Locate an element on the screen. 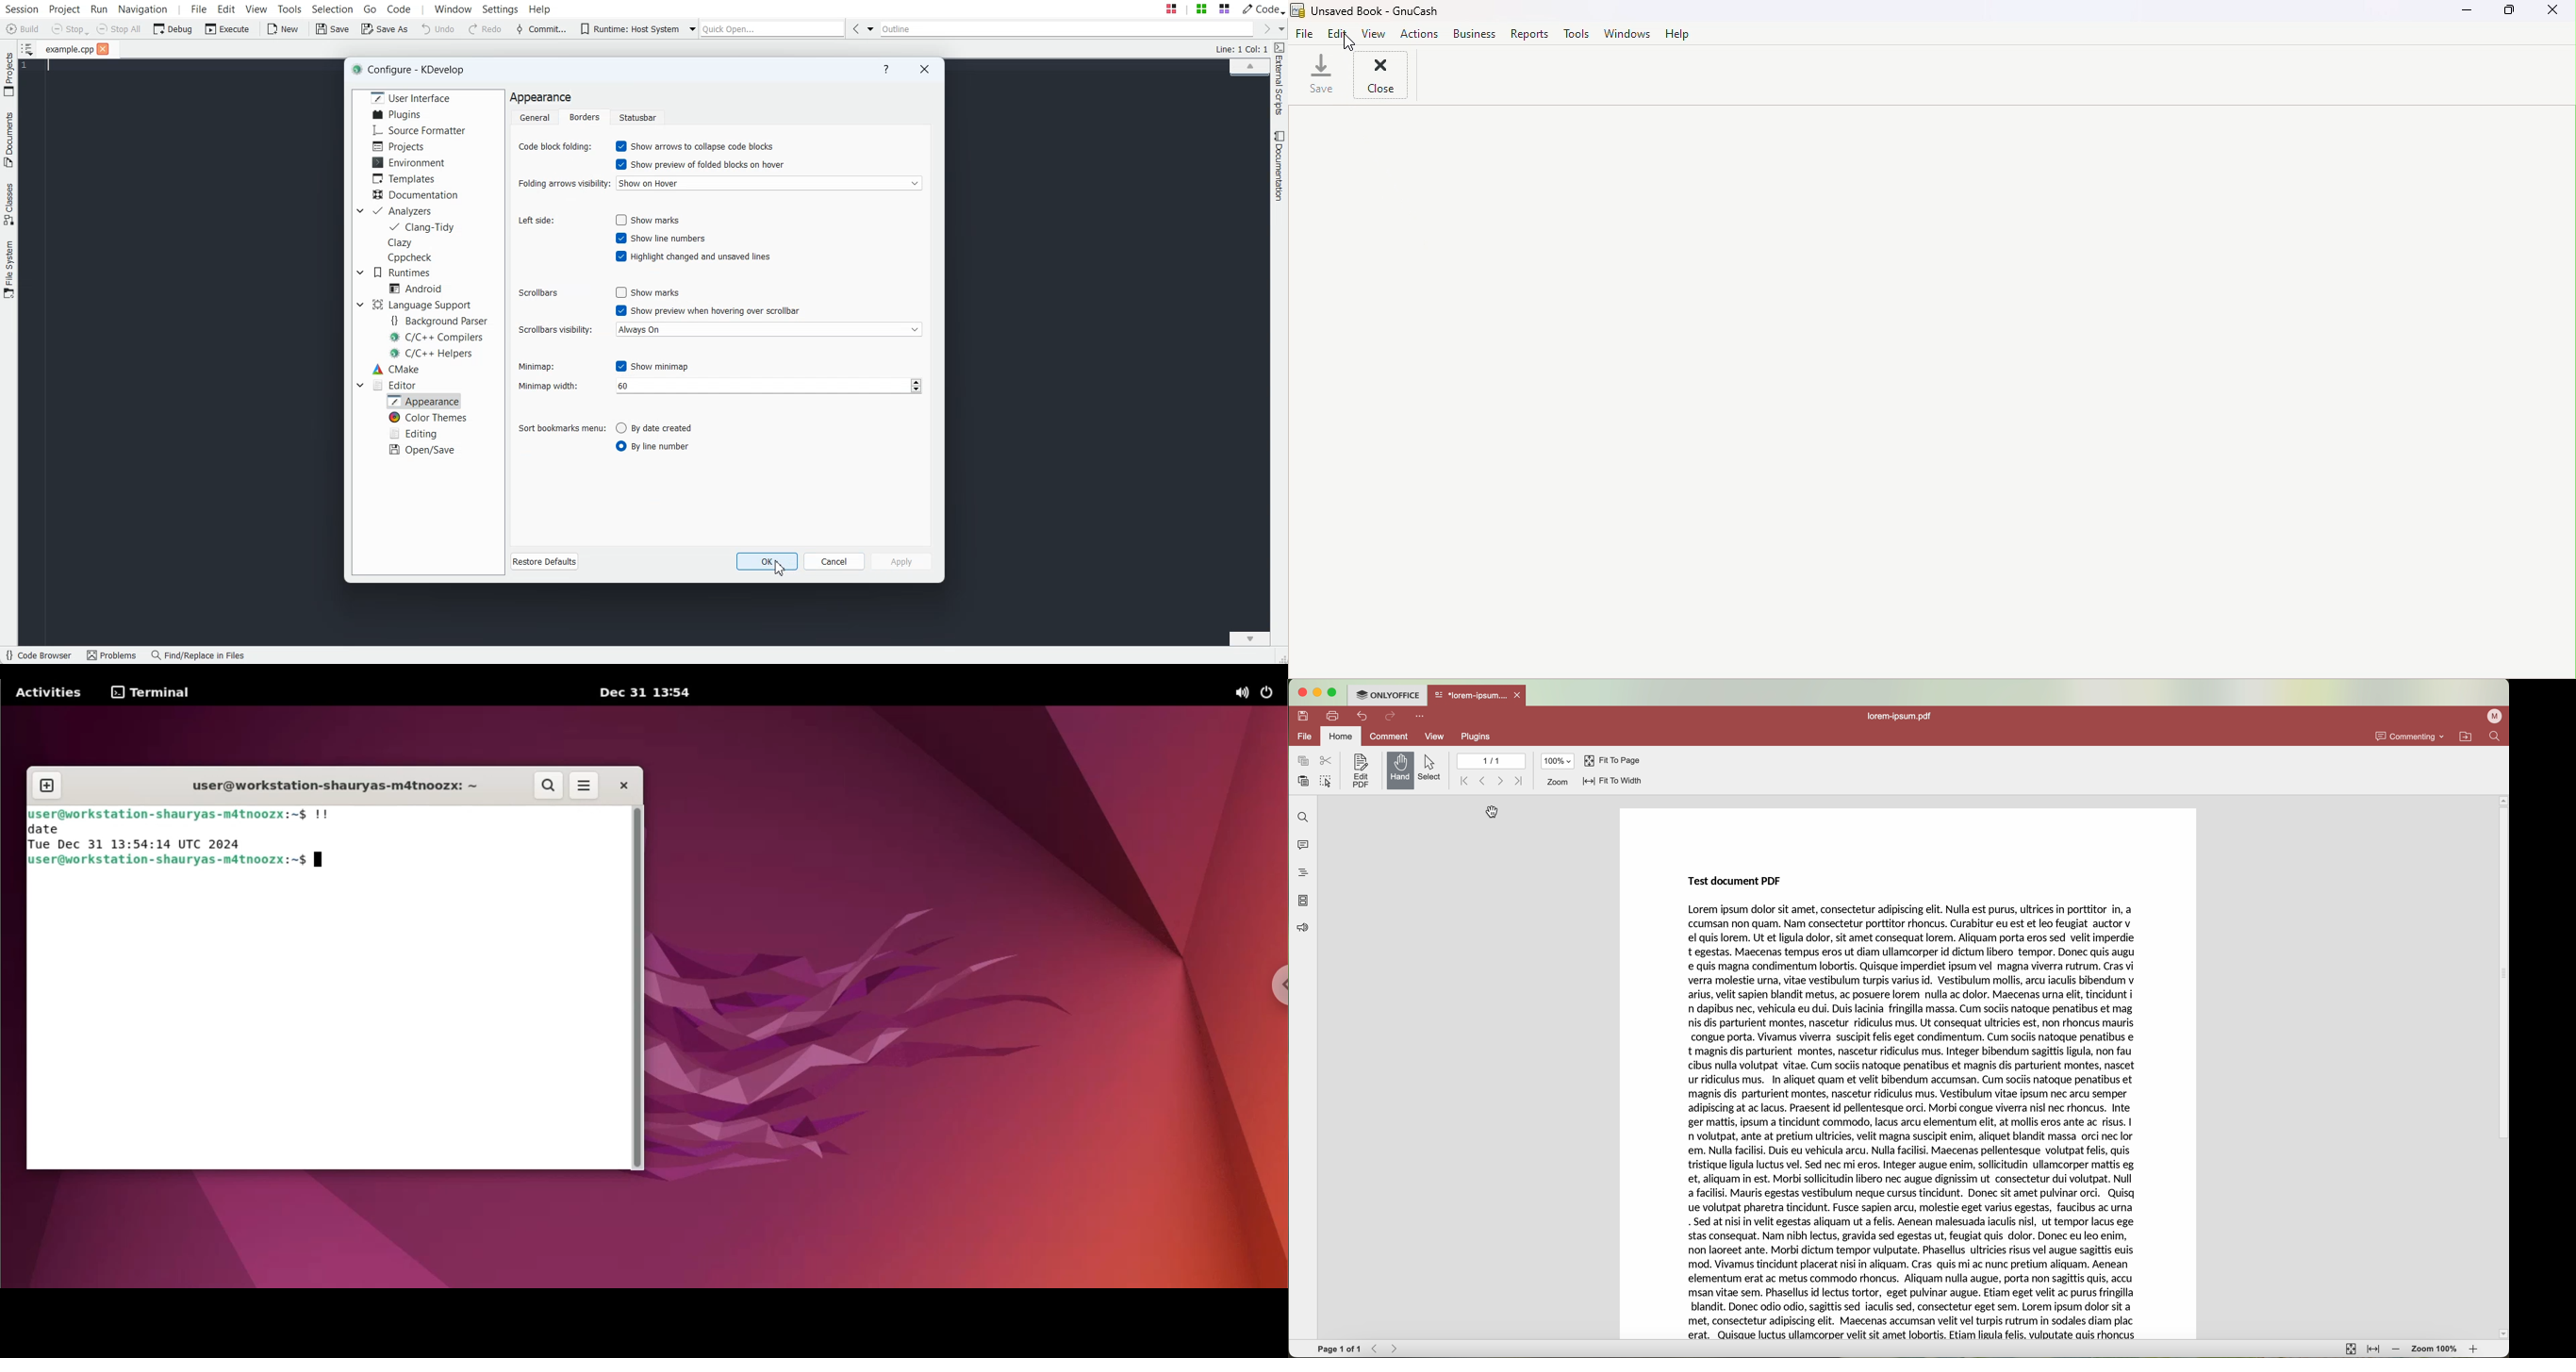 Image resolution: width=2576 pixels, height=1372 pixels. comment is located at coordinates (1390, 736).